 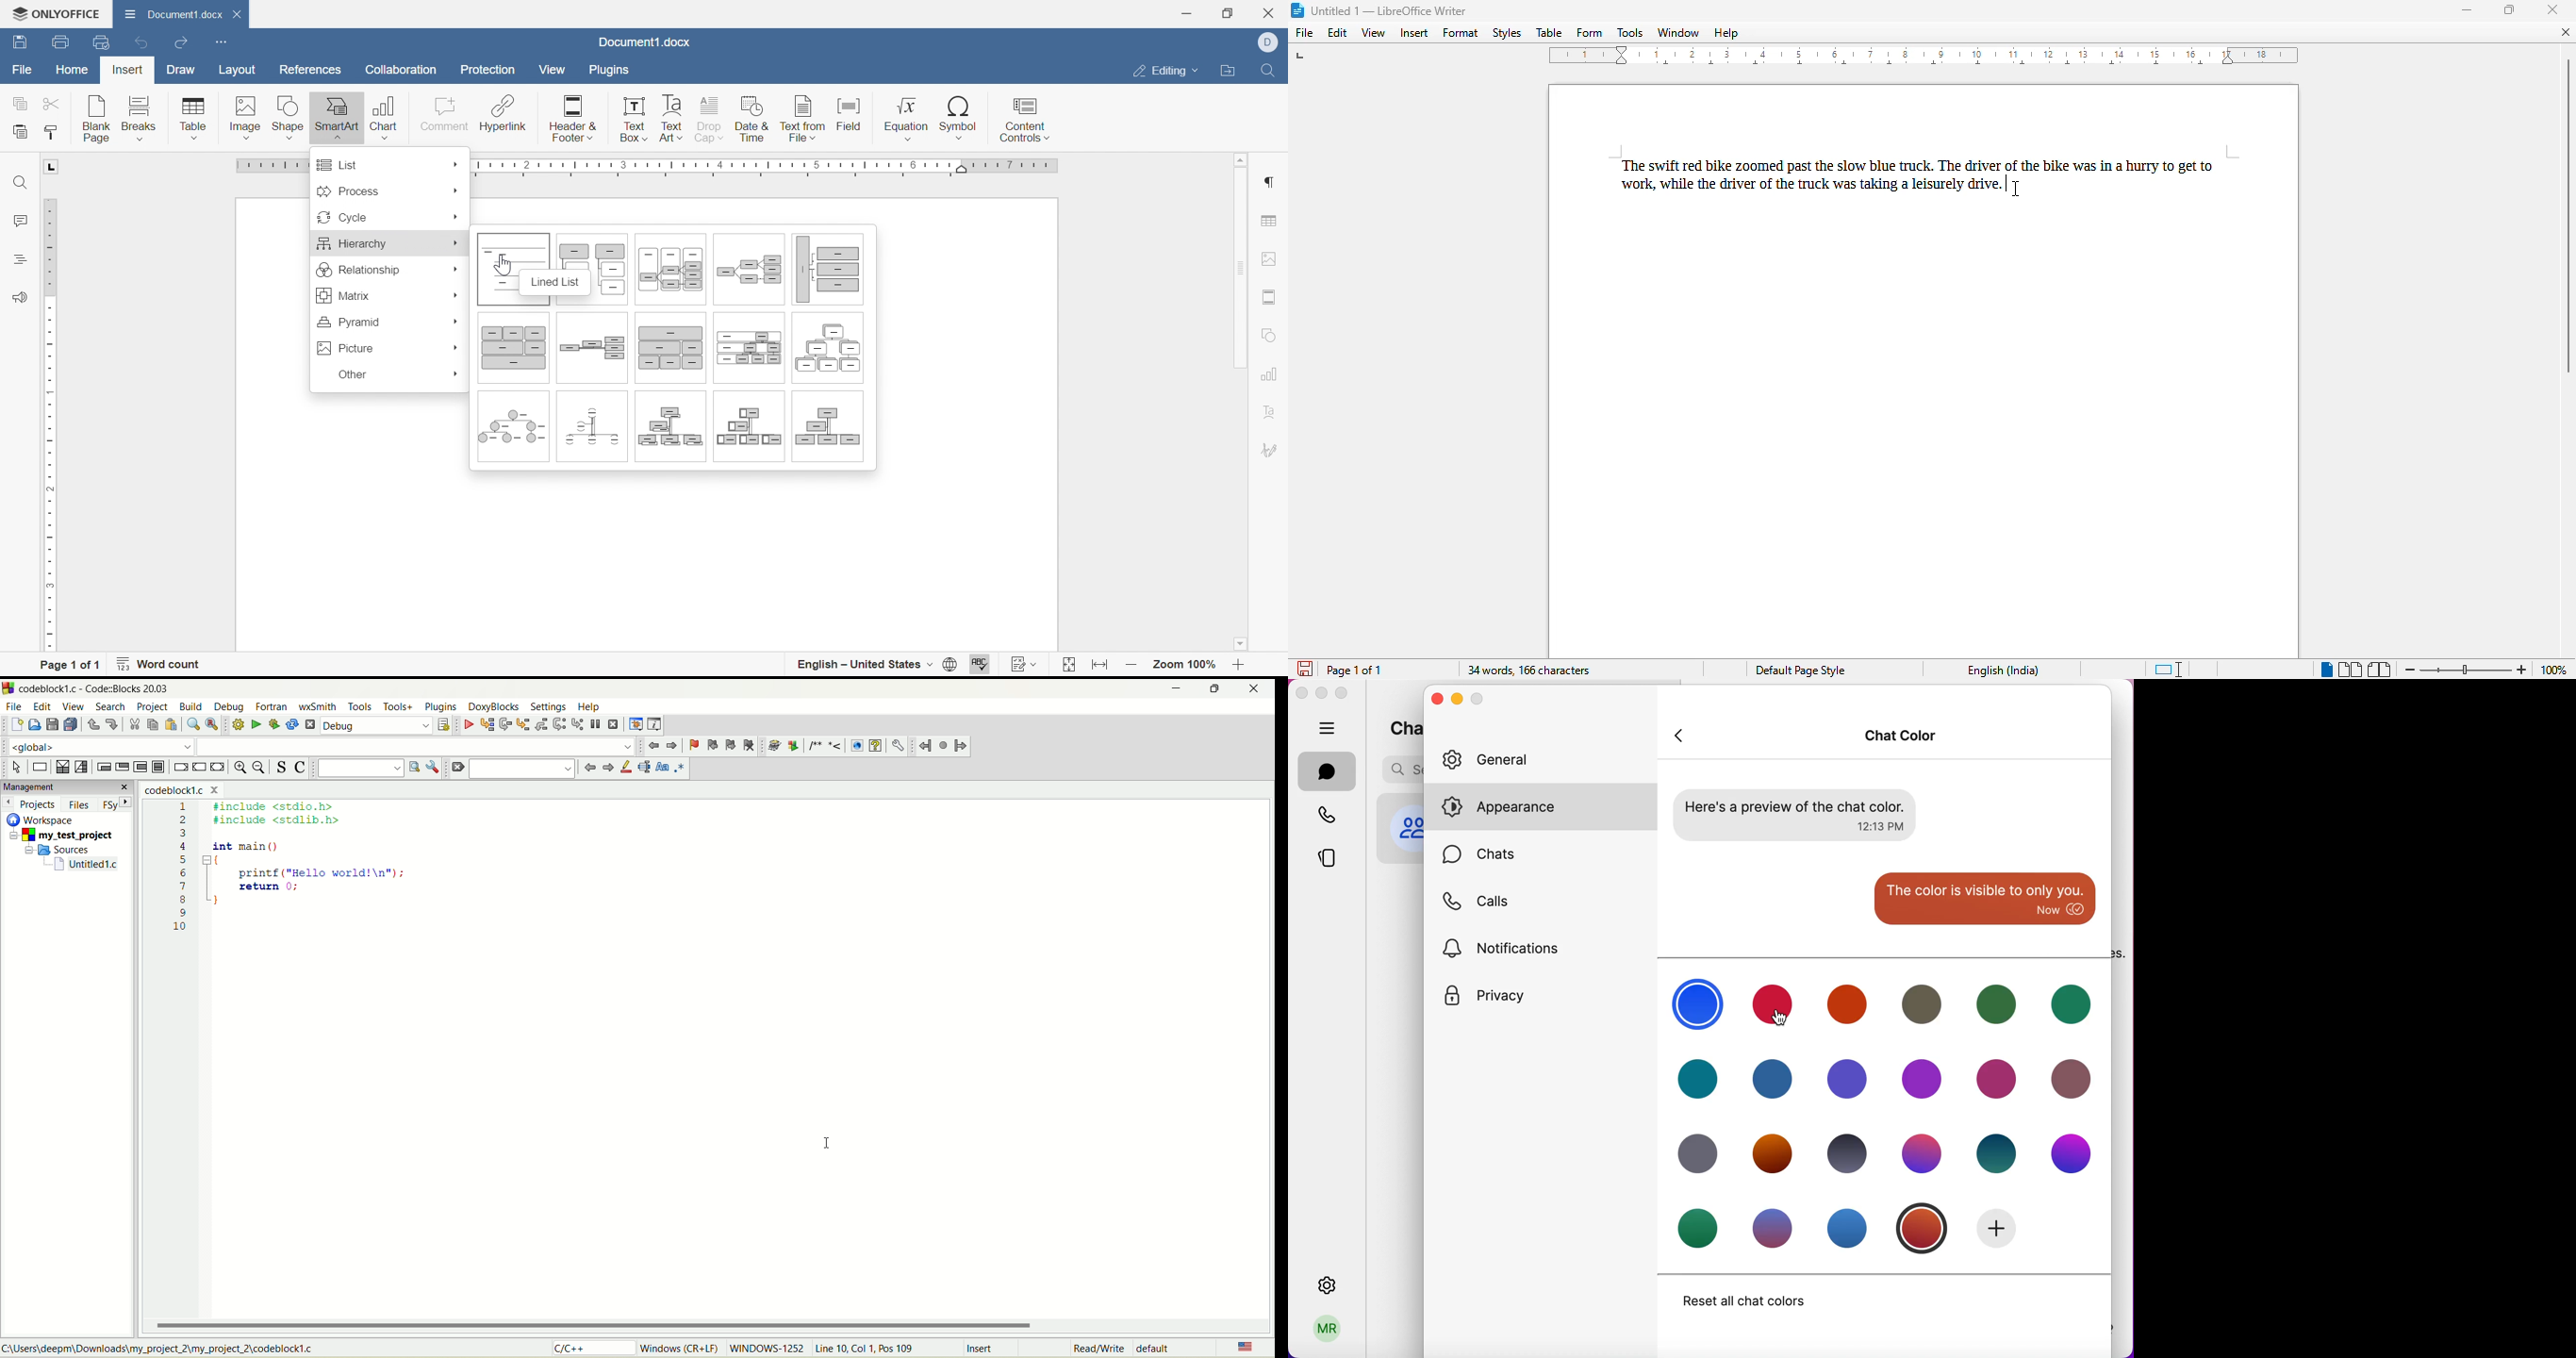 What do you see at coordinates (179, 70) in the screenshot?
I see `Draw` at bounding box center [179, 70].